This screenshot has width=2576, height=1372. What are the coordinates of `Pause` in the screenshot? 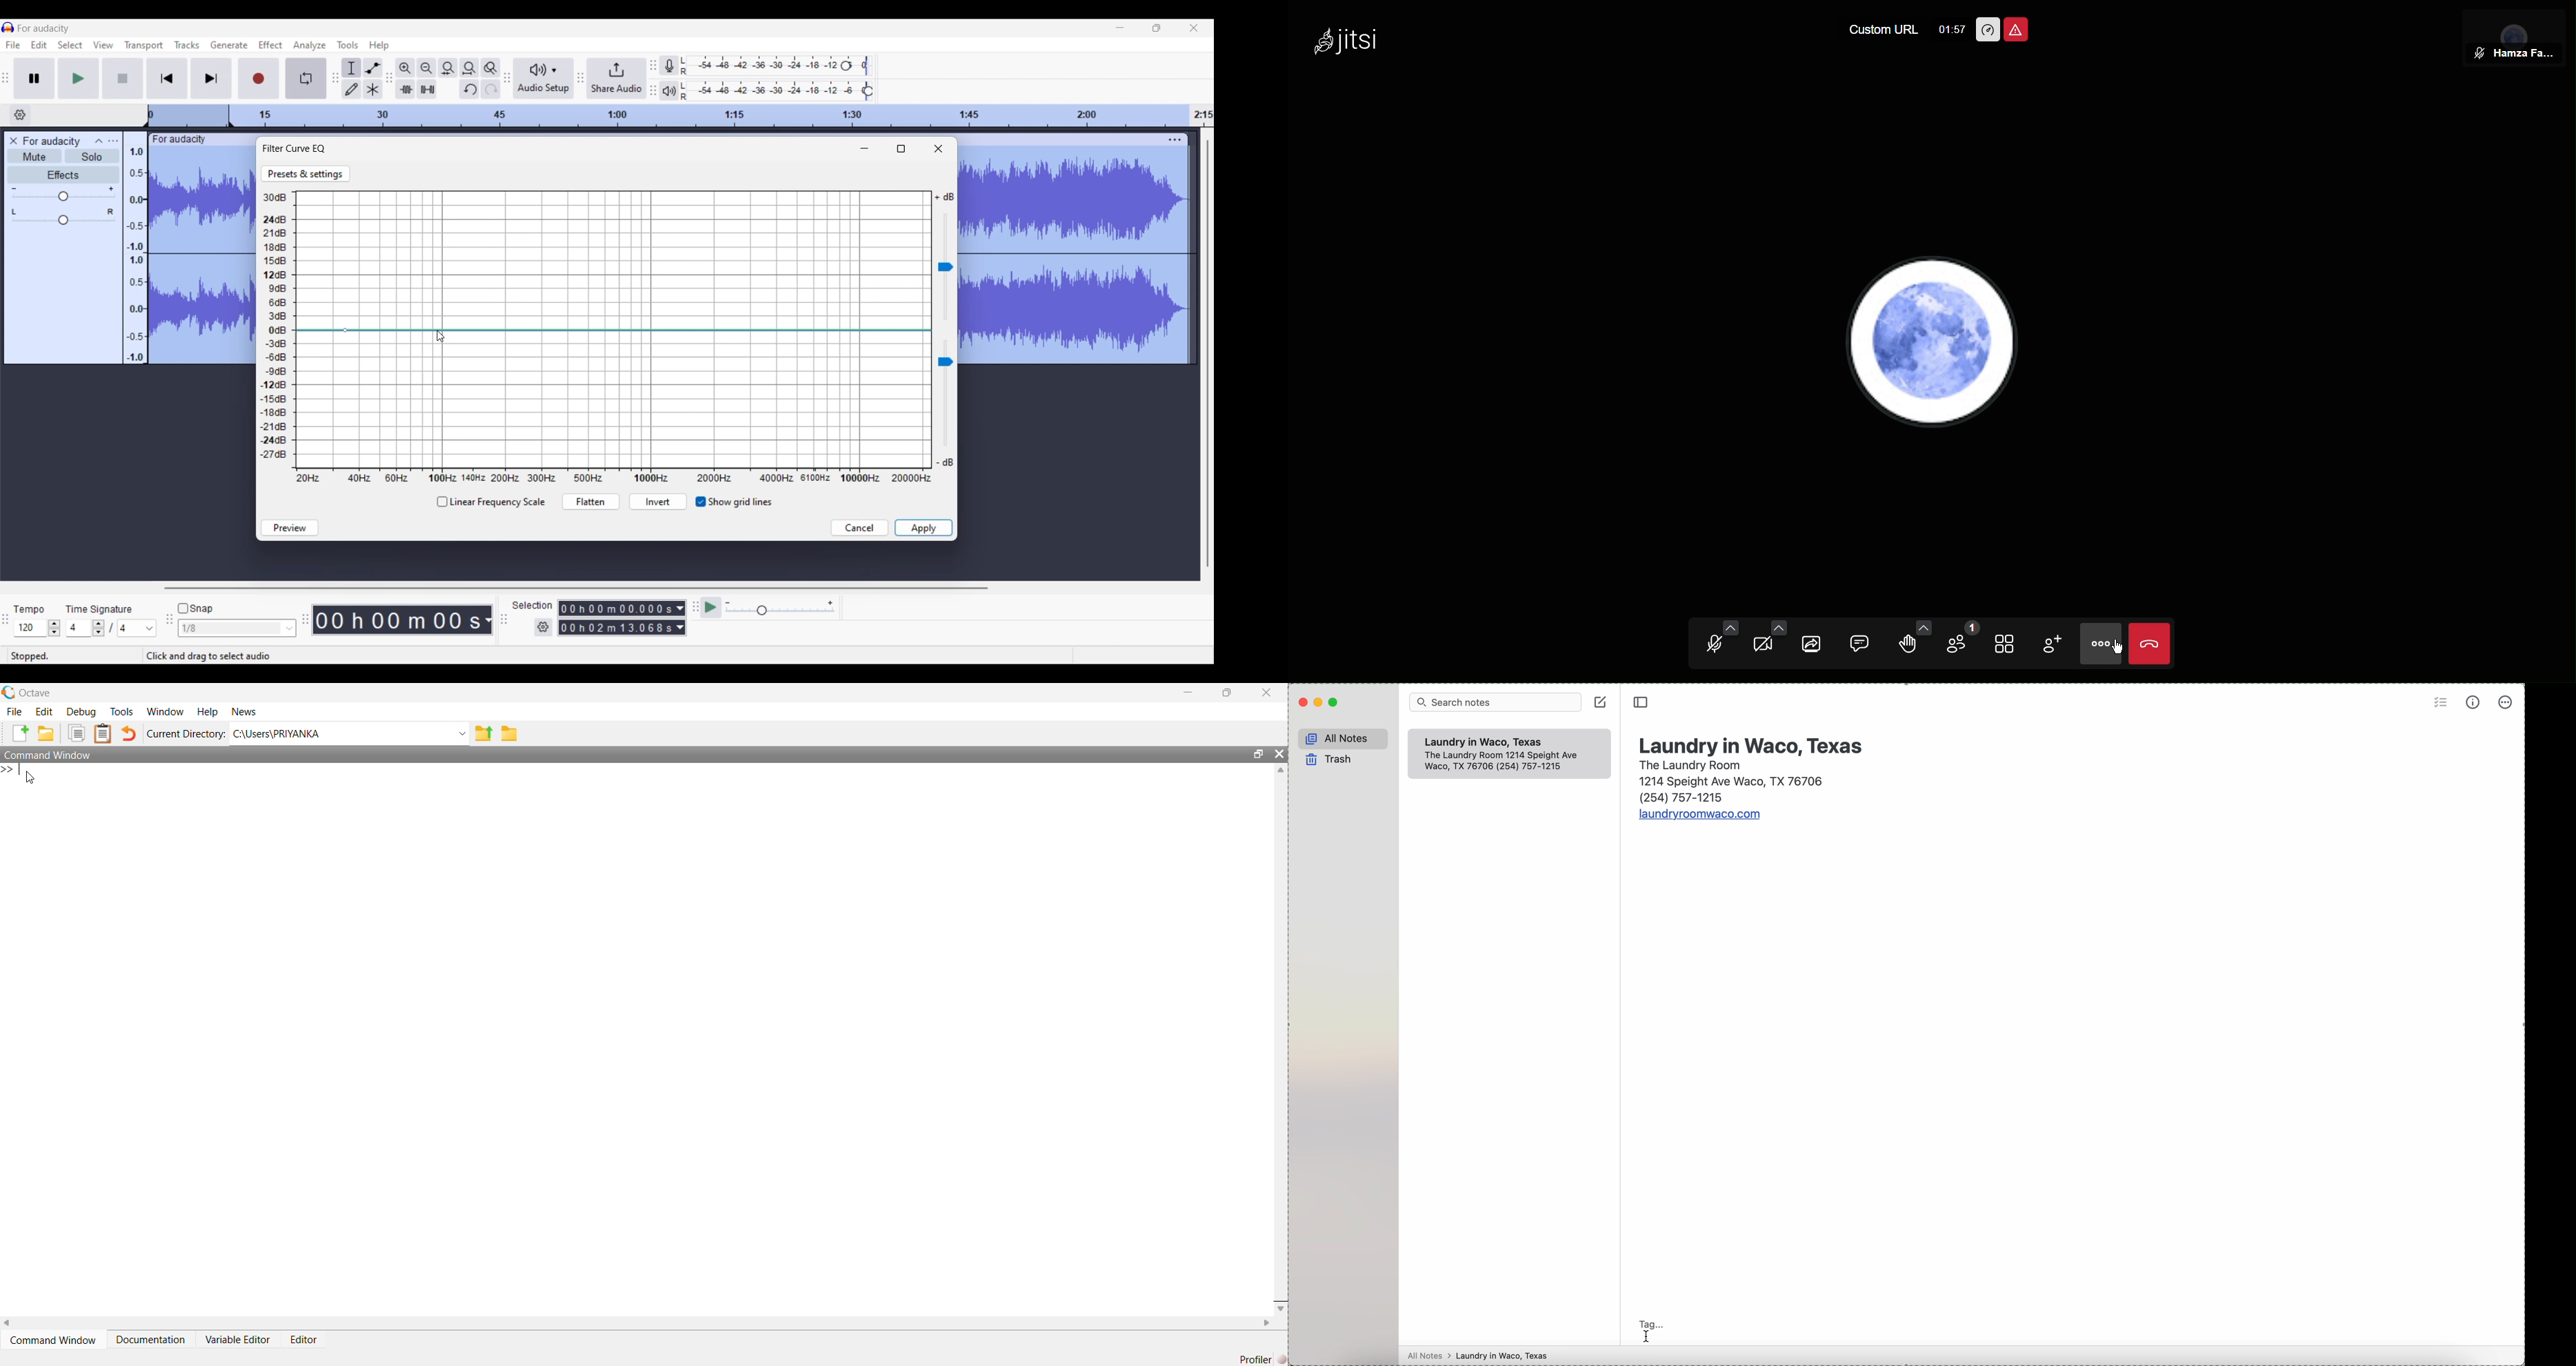 It's located at (34, 78).